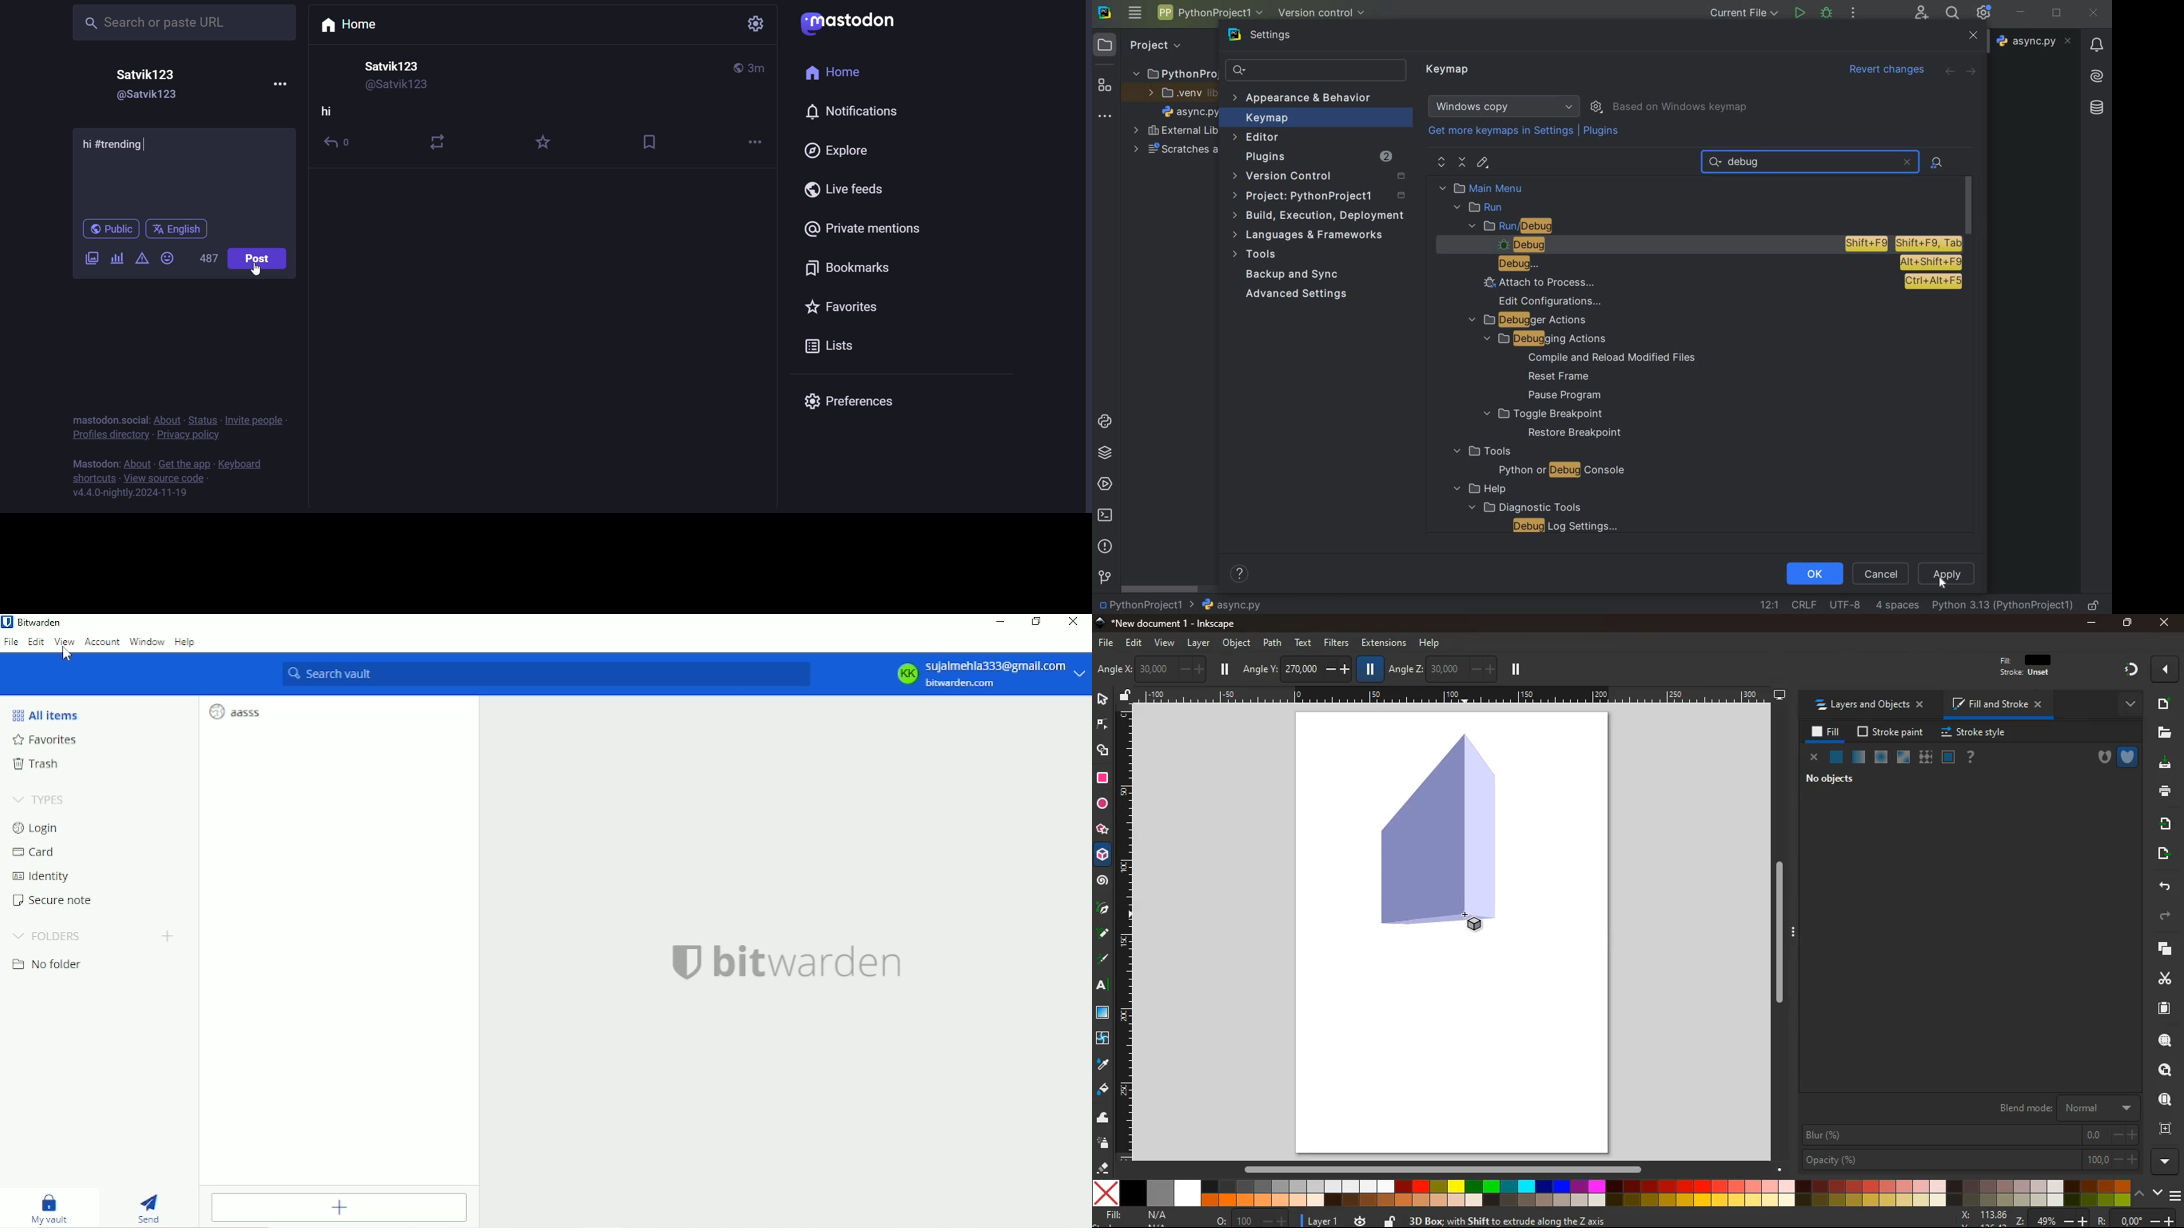  What do you see at coordinates (94, 465) in the screenshot?
I see `text` at bounding box center [94, 465].